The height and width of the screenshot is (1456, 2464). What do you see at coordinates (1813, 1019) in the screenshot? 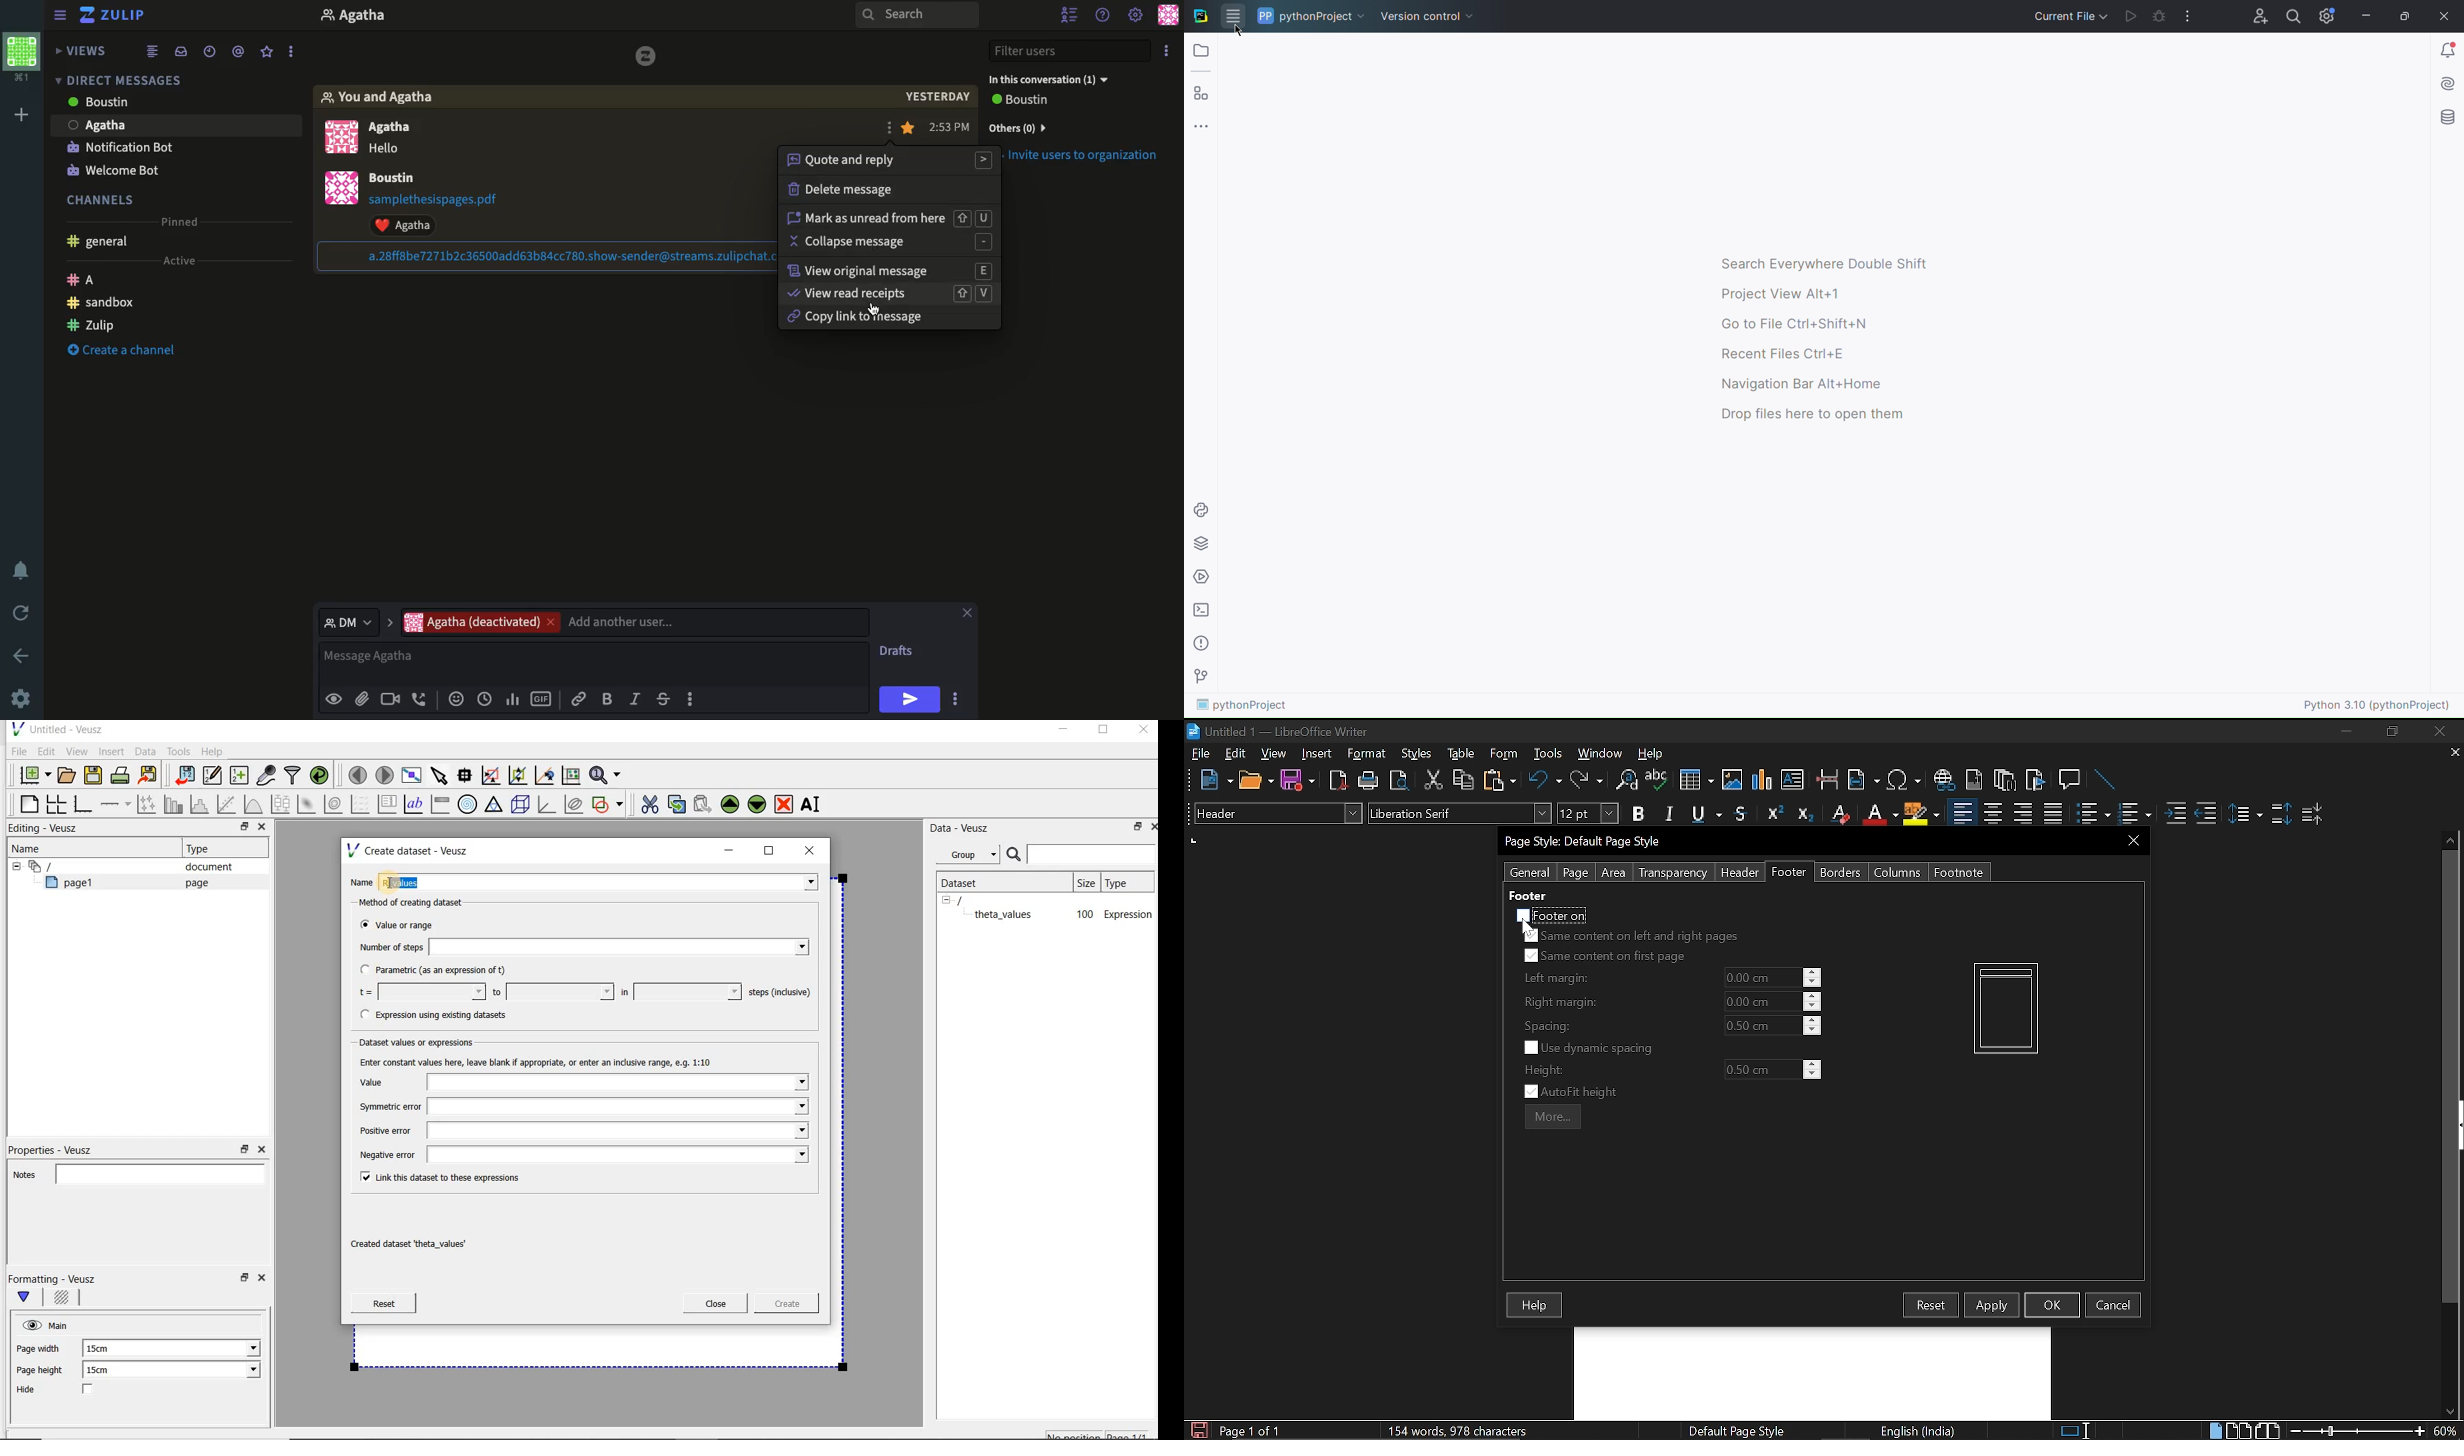
I see `increase spacing` at bounding box center [1813, 1019].